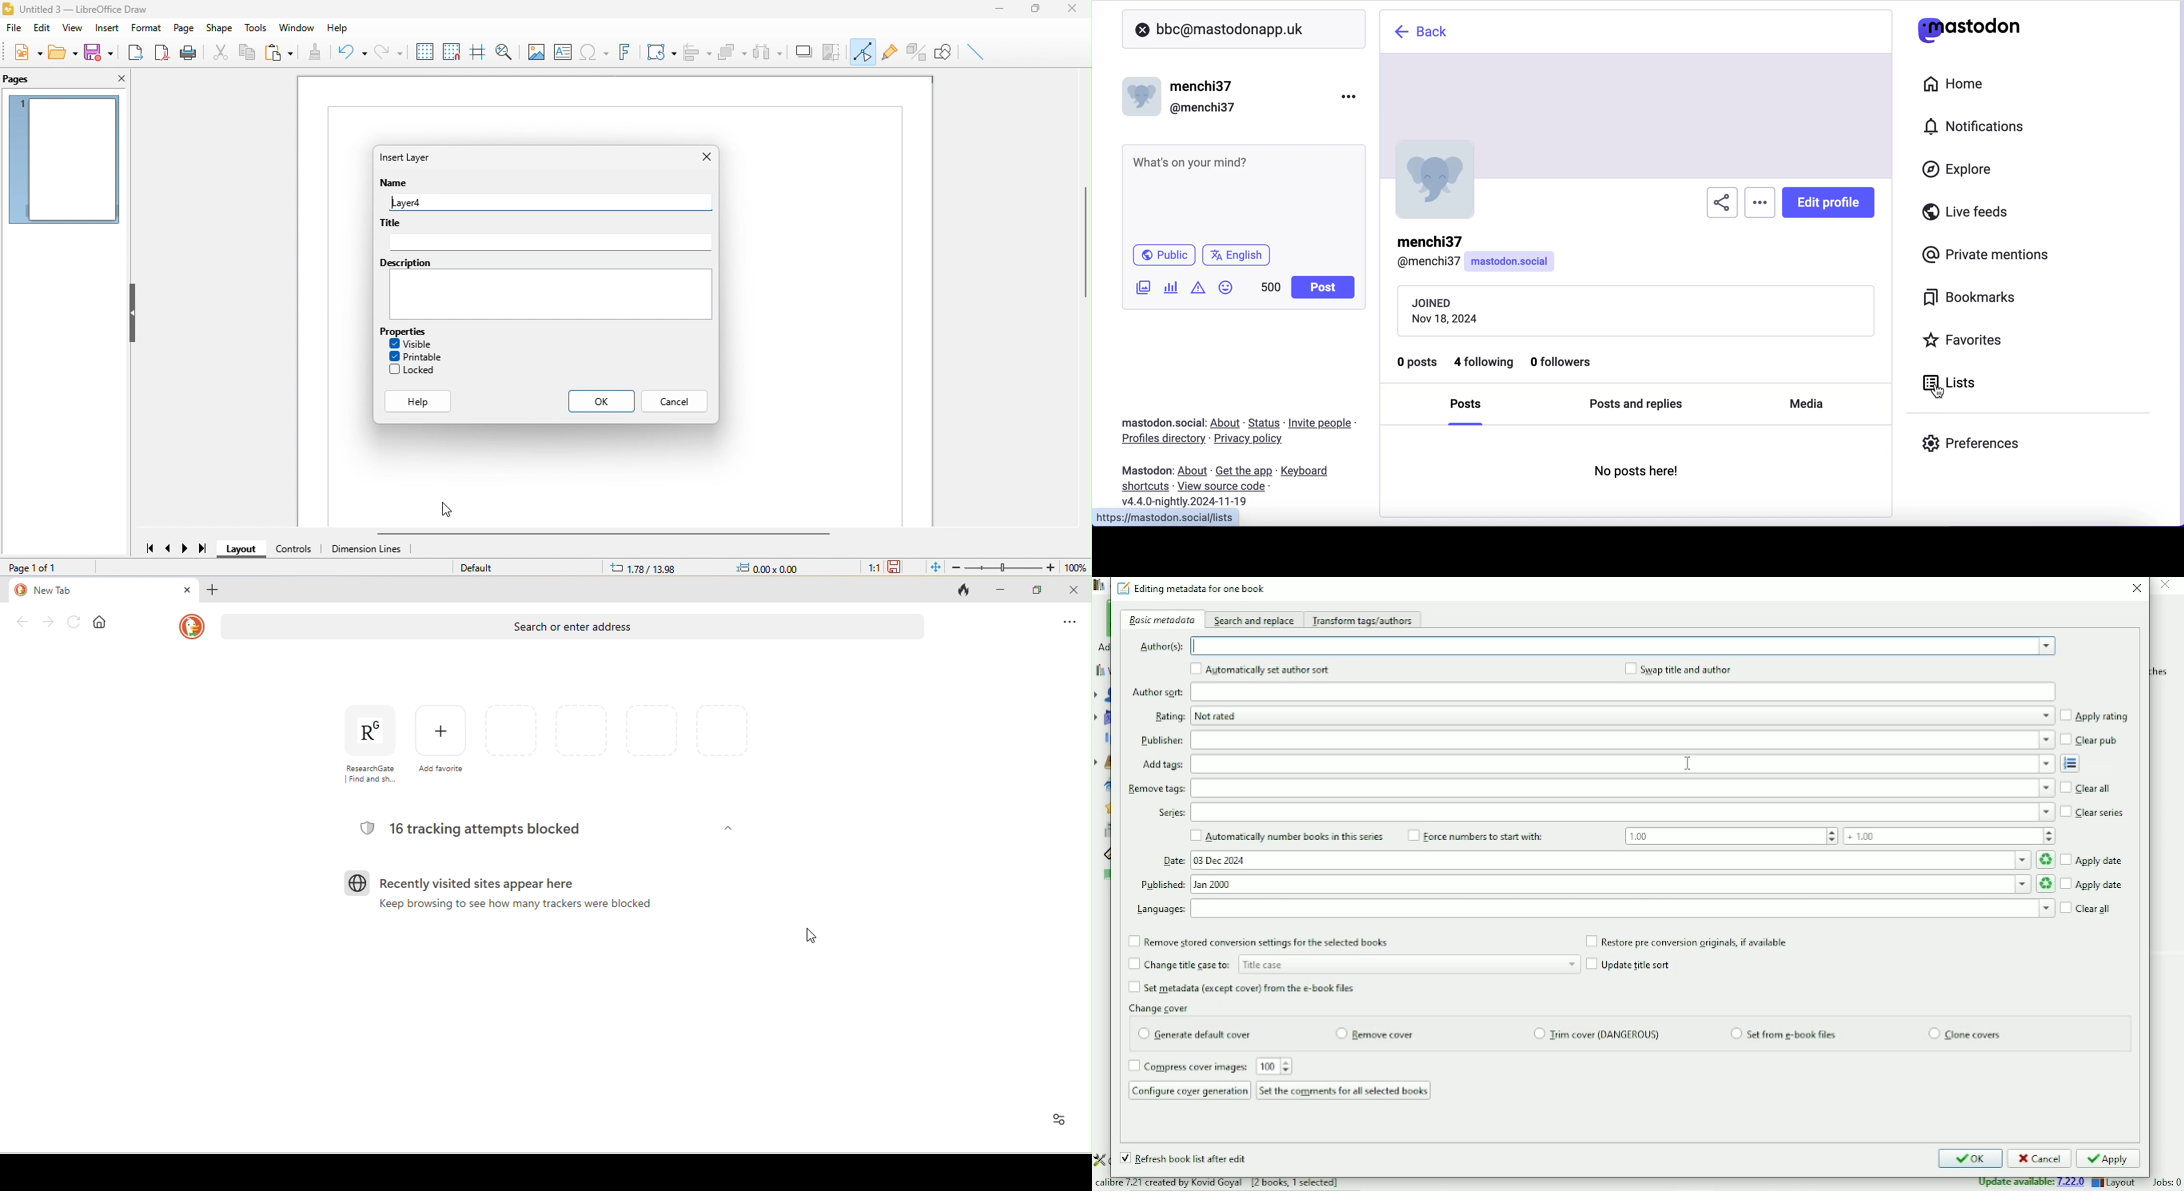 The width and height of the screenshot is (2184, 1204). What do you see at coordinates (104, 623) in the screenshot?
I see `home` at bounding box center [104, 623].